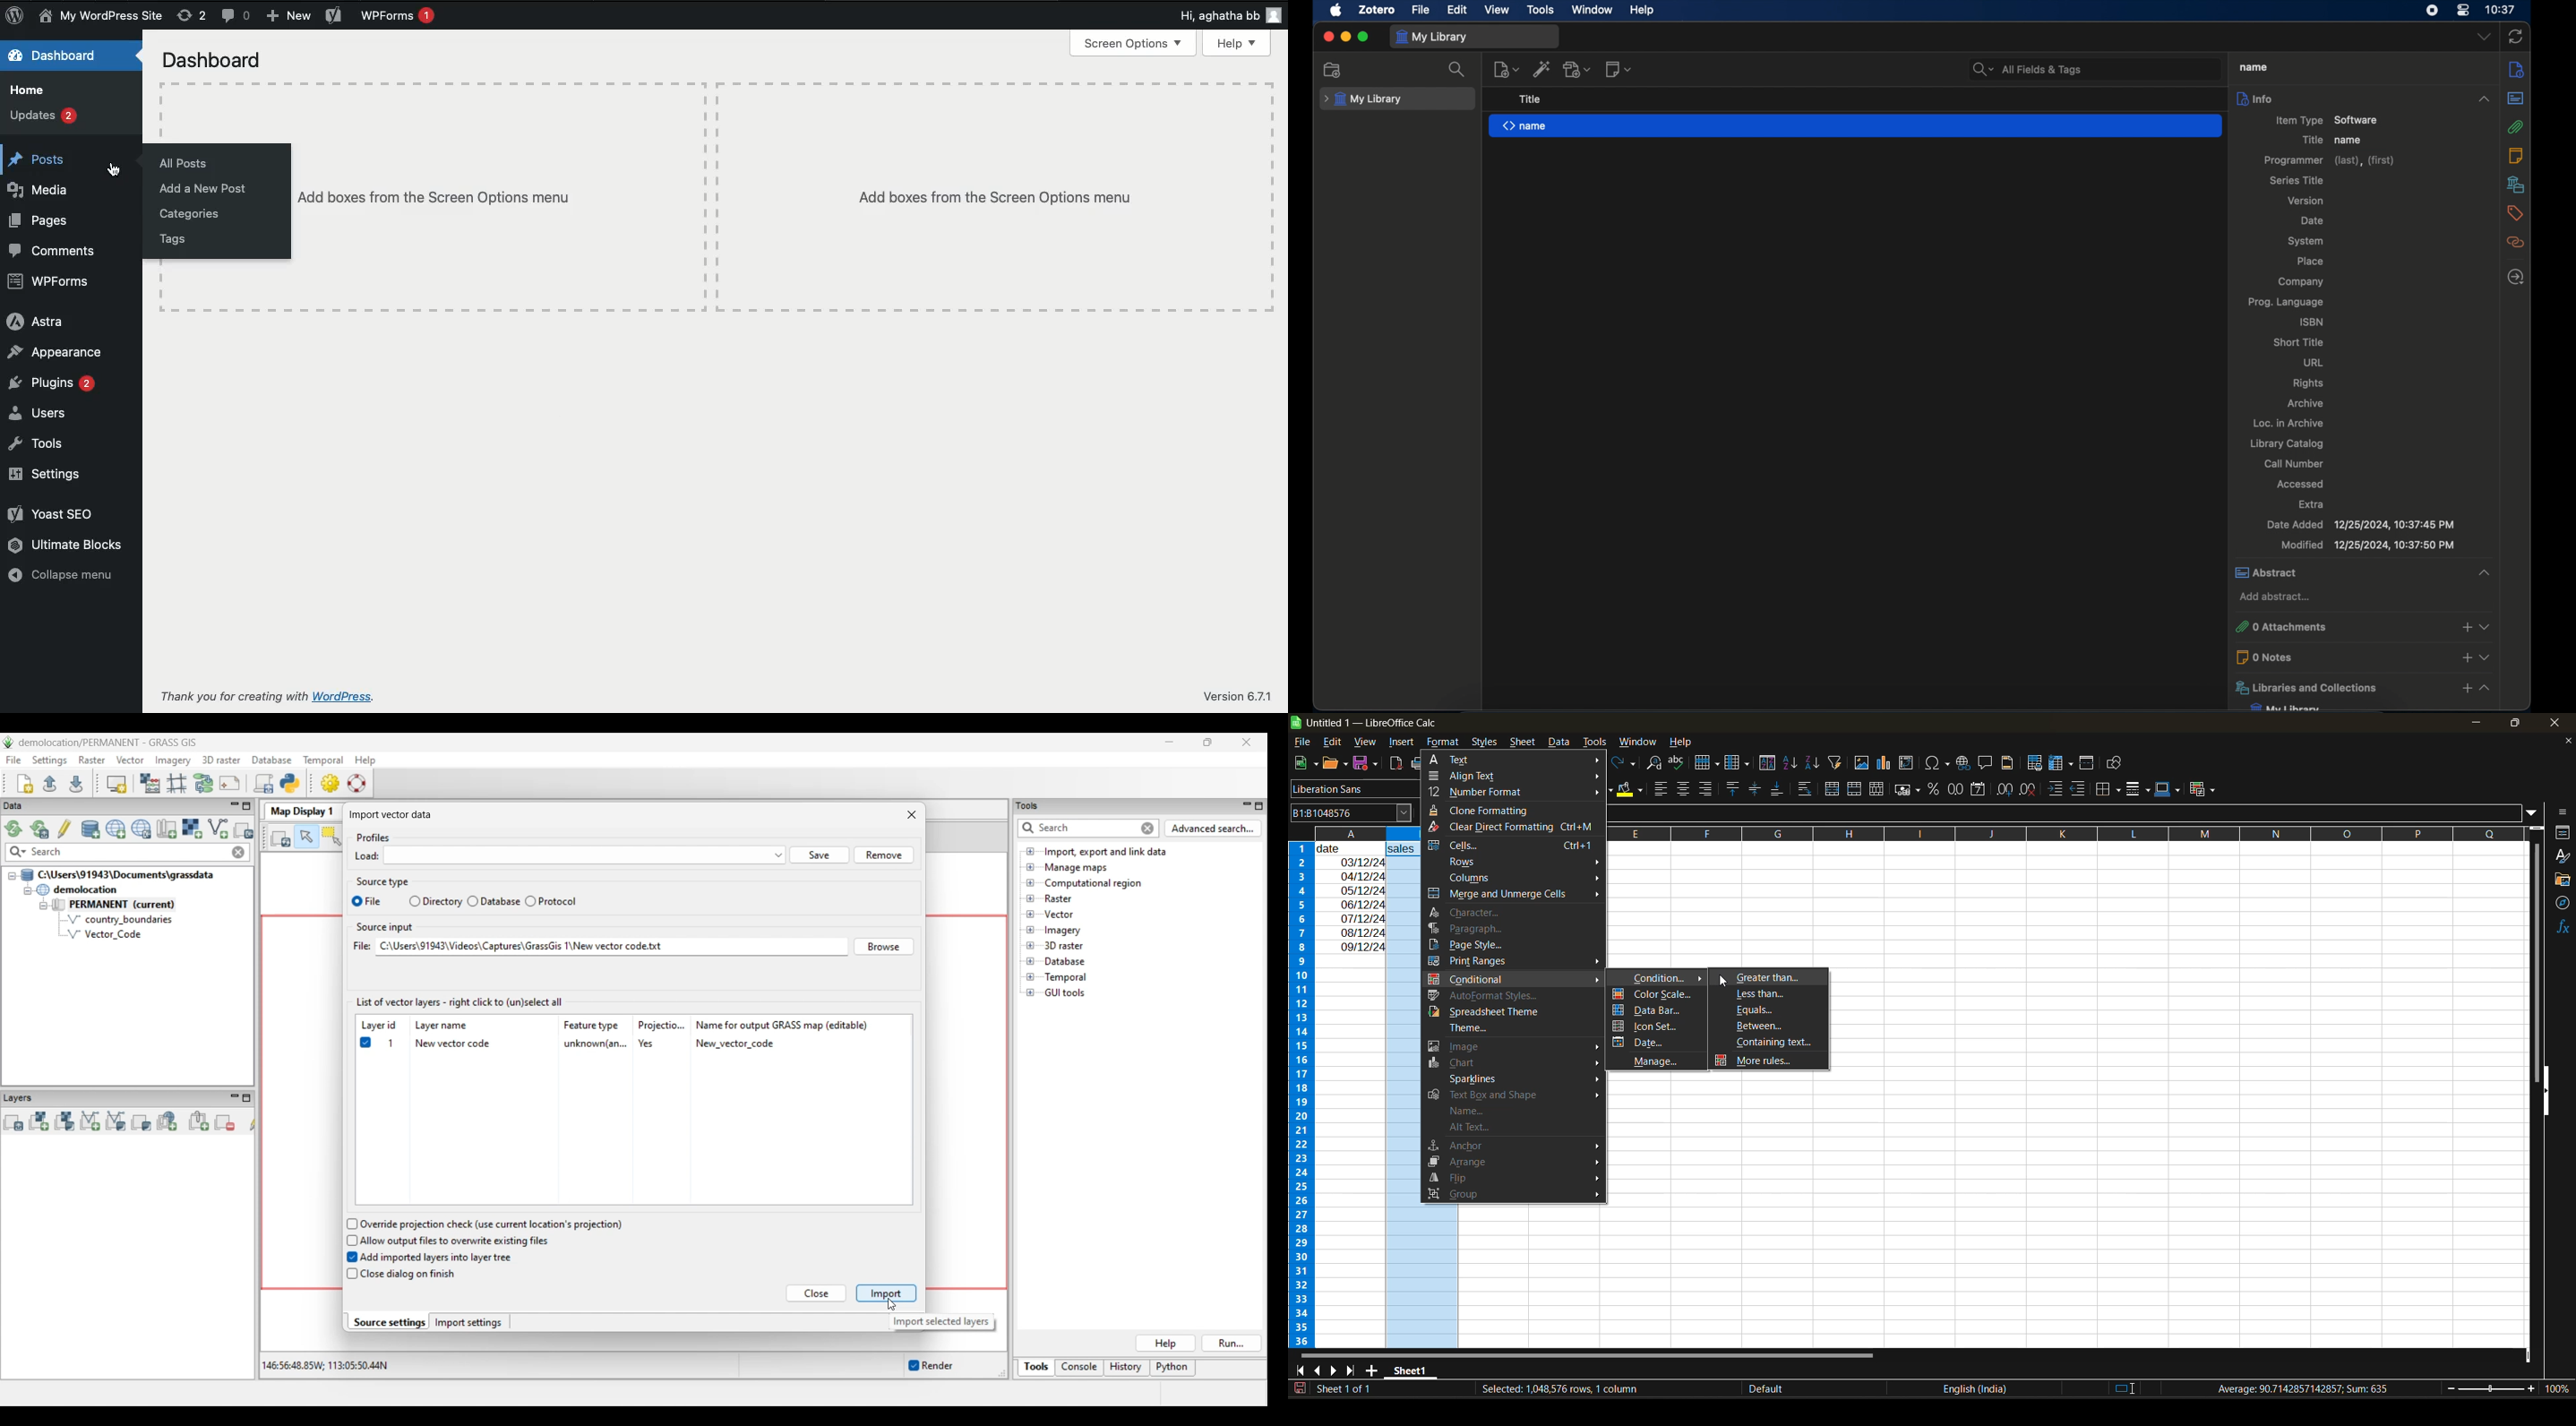 The image size is (2576, 1428). What do you see at coordinates (65, 545) in the screenshot?
I see `Ultimate blocks` at bounding box center [65, 545].